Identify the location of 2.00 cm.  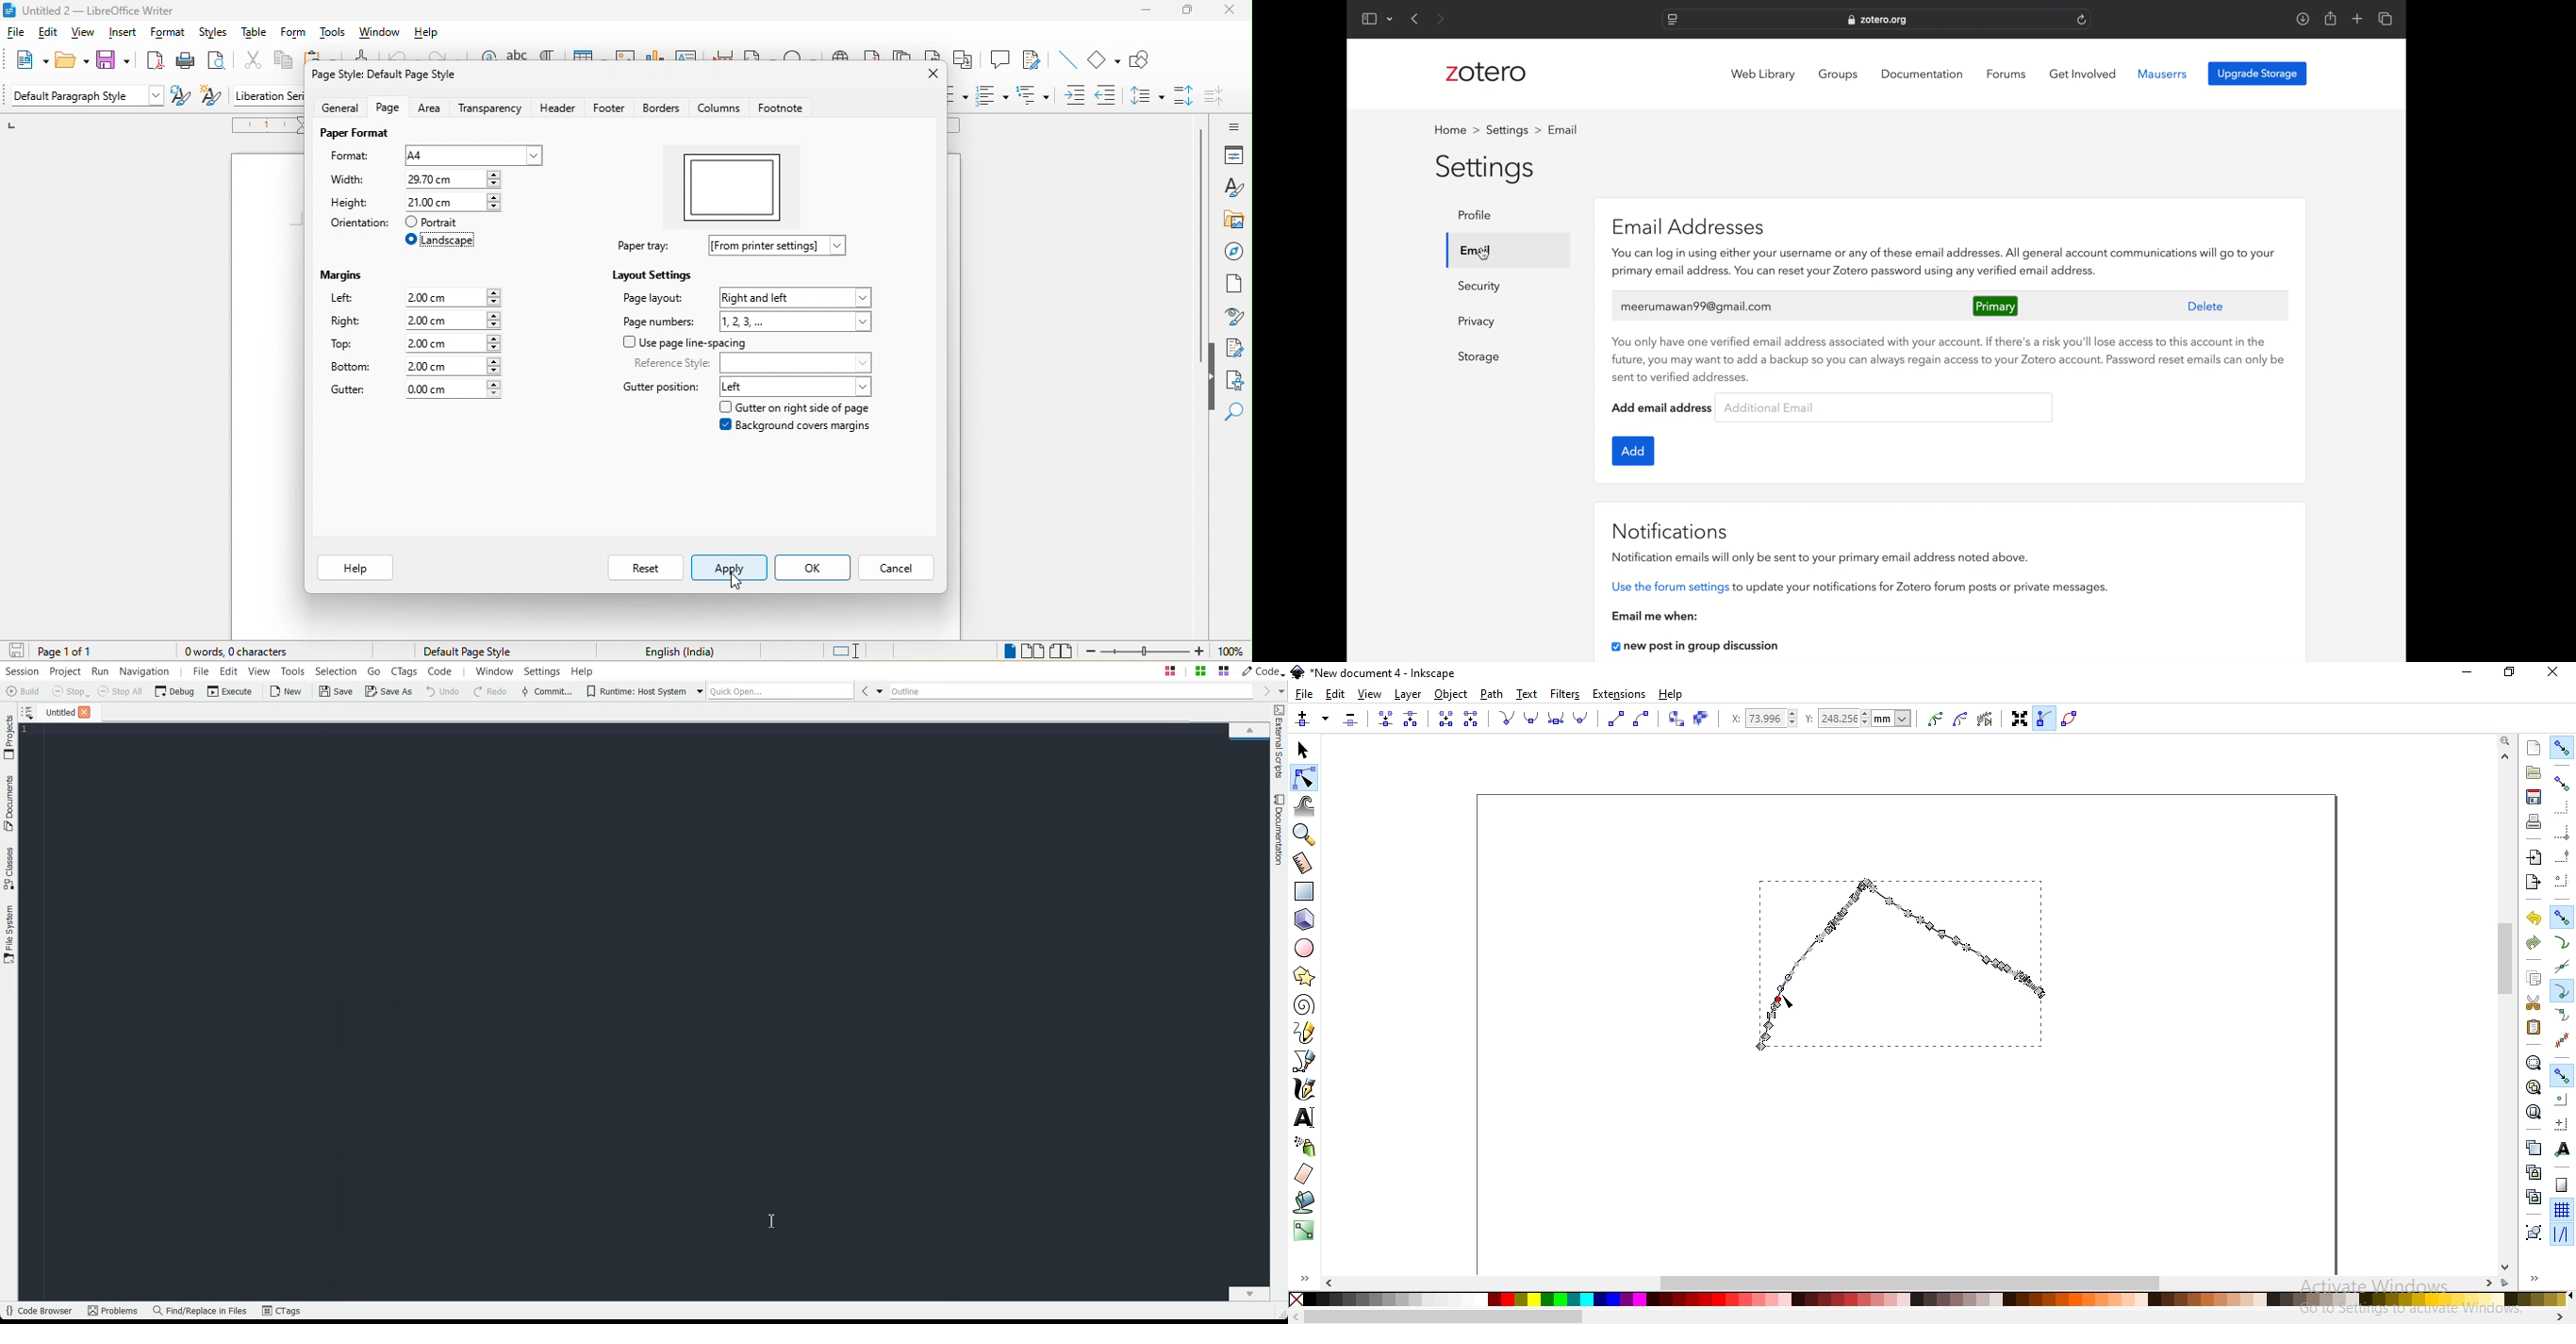
(455, 297).